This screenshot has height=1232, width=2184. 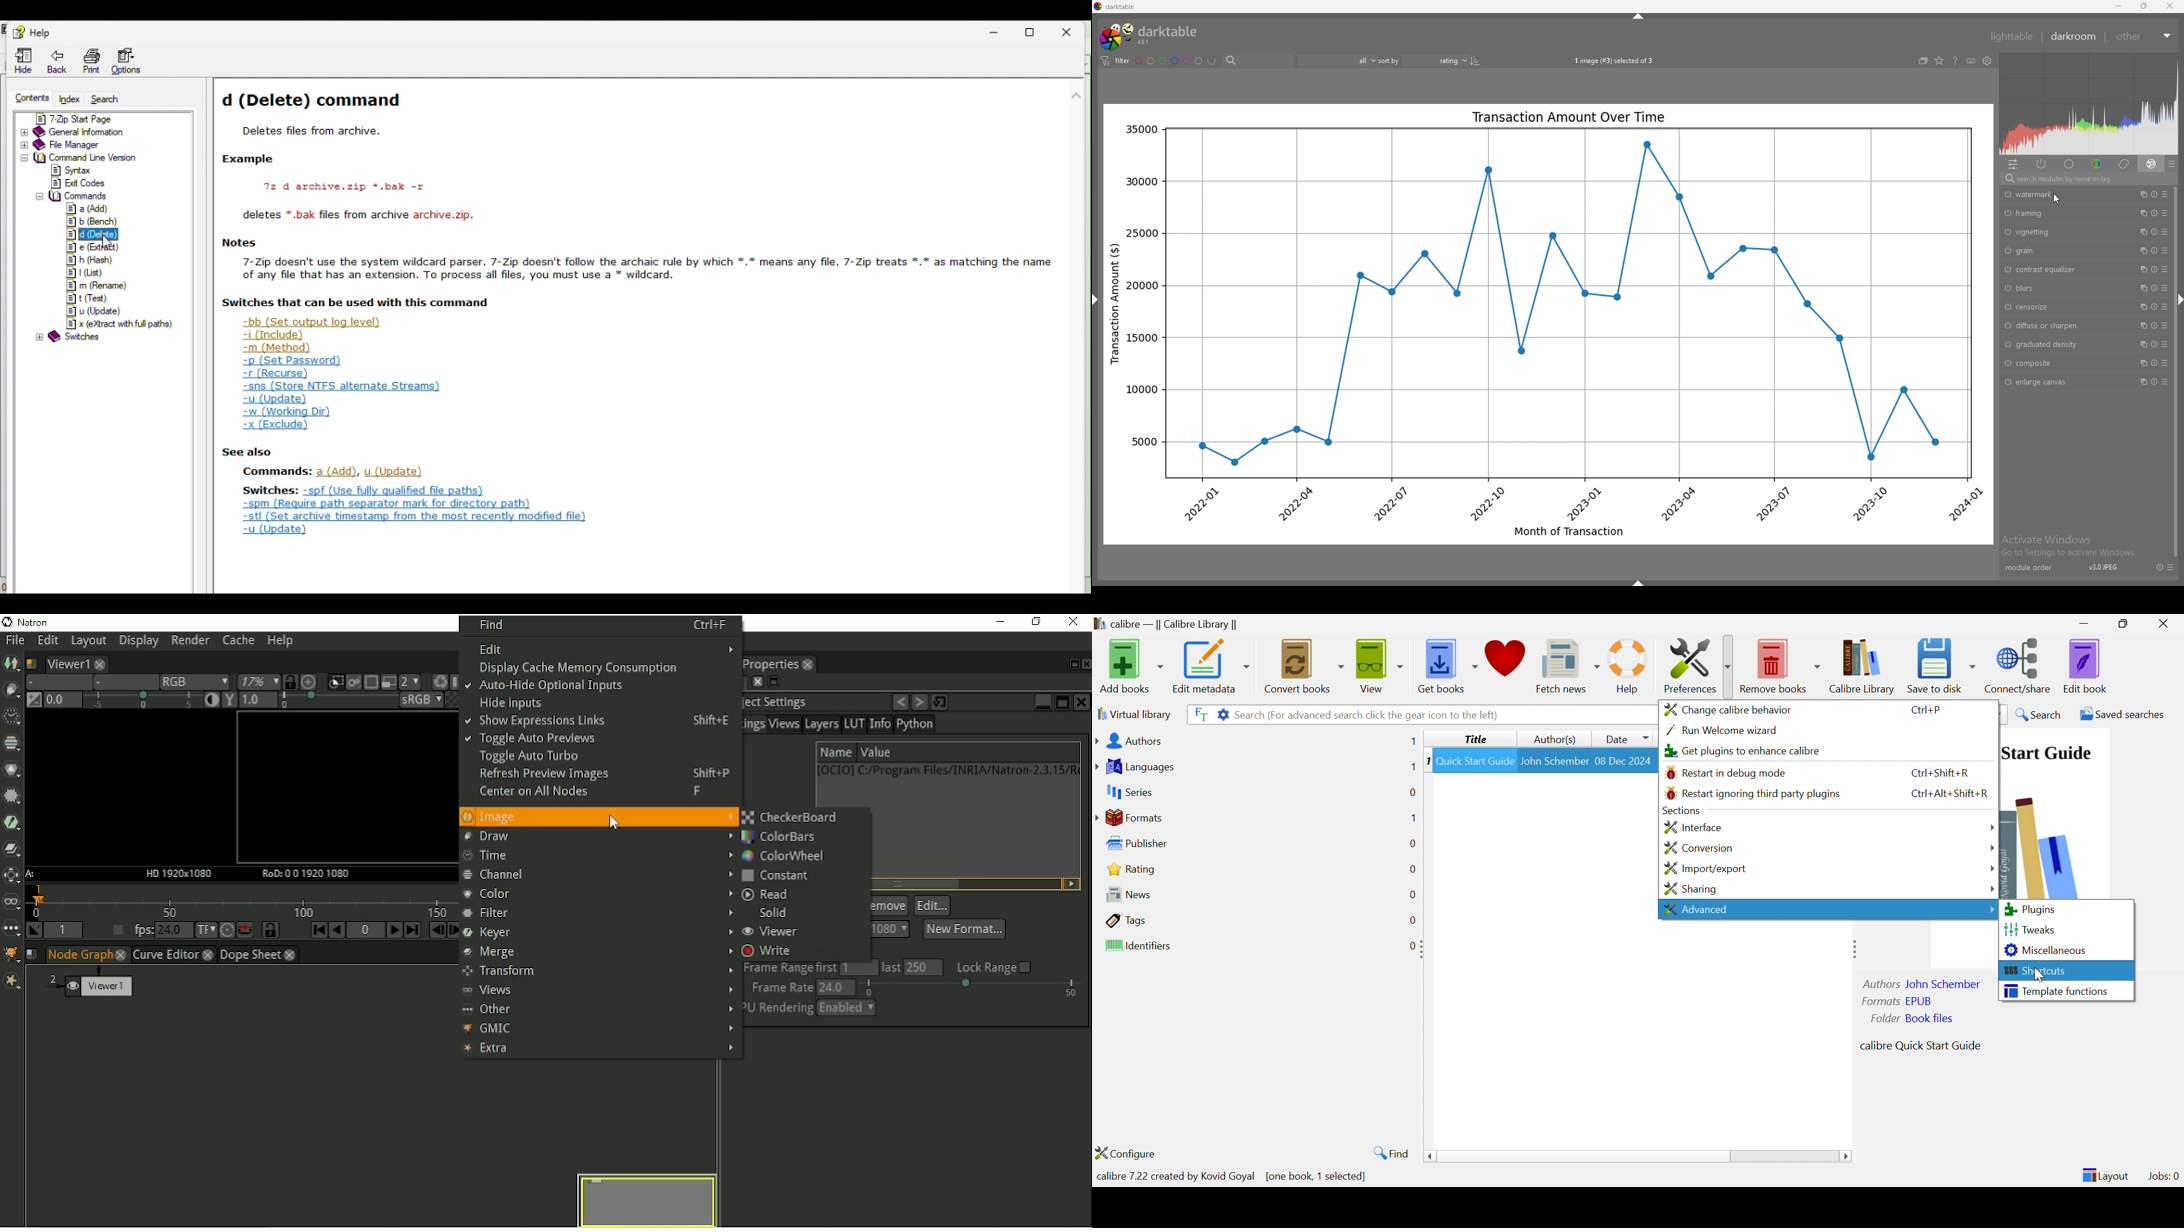 What do you see at coordinates (1412, 921) in the screenshot?
I see `0` at bounding box center [1412, 921].